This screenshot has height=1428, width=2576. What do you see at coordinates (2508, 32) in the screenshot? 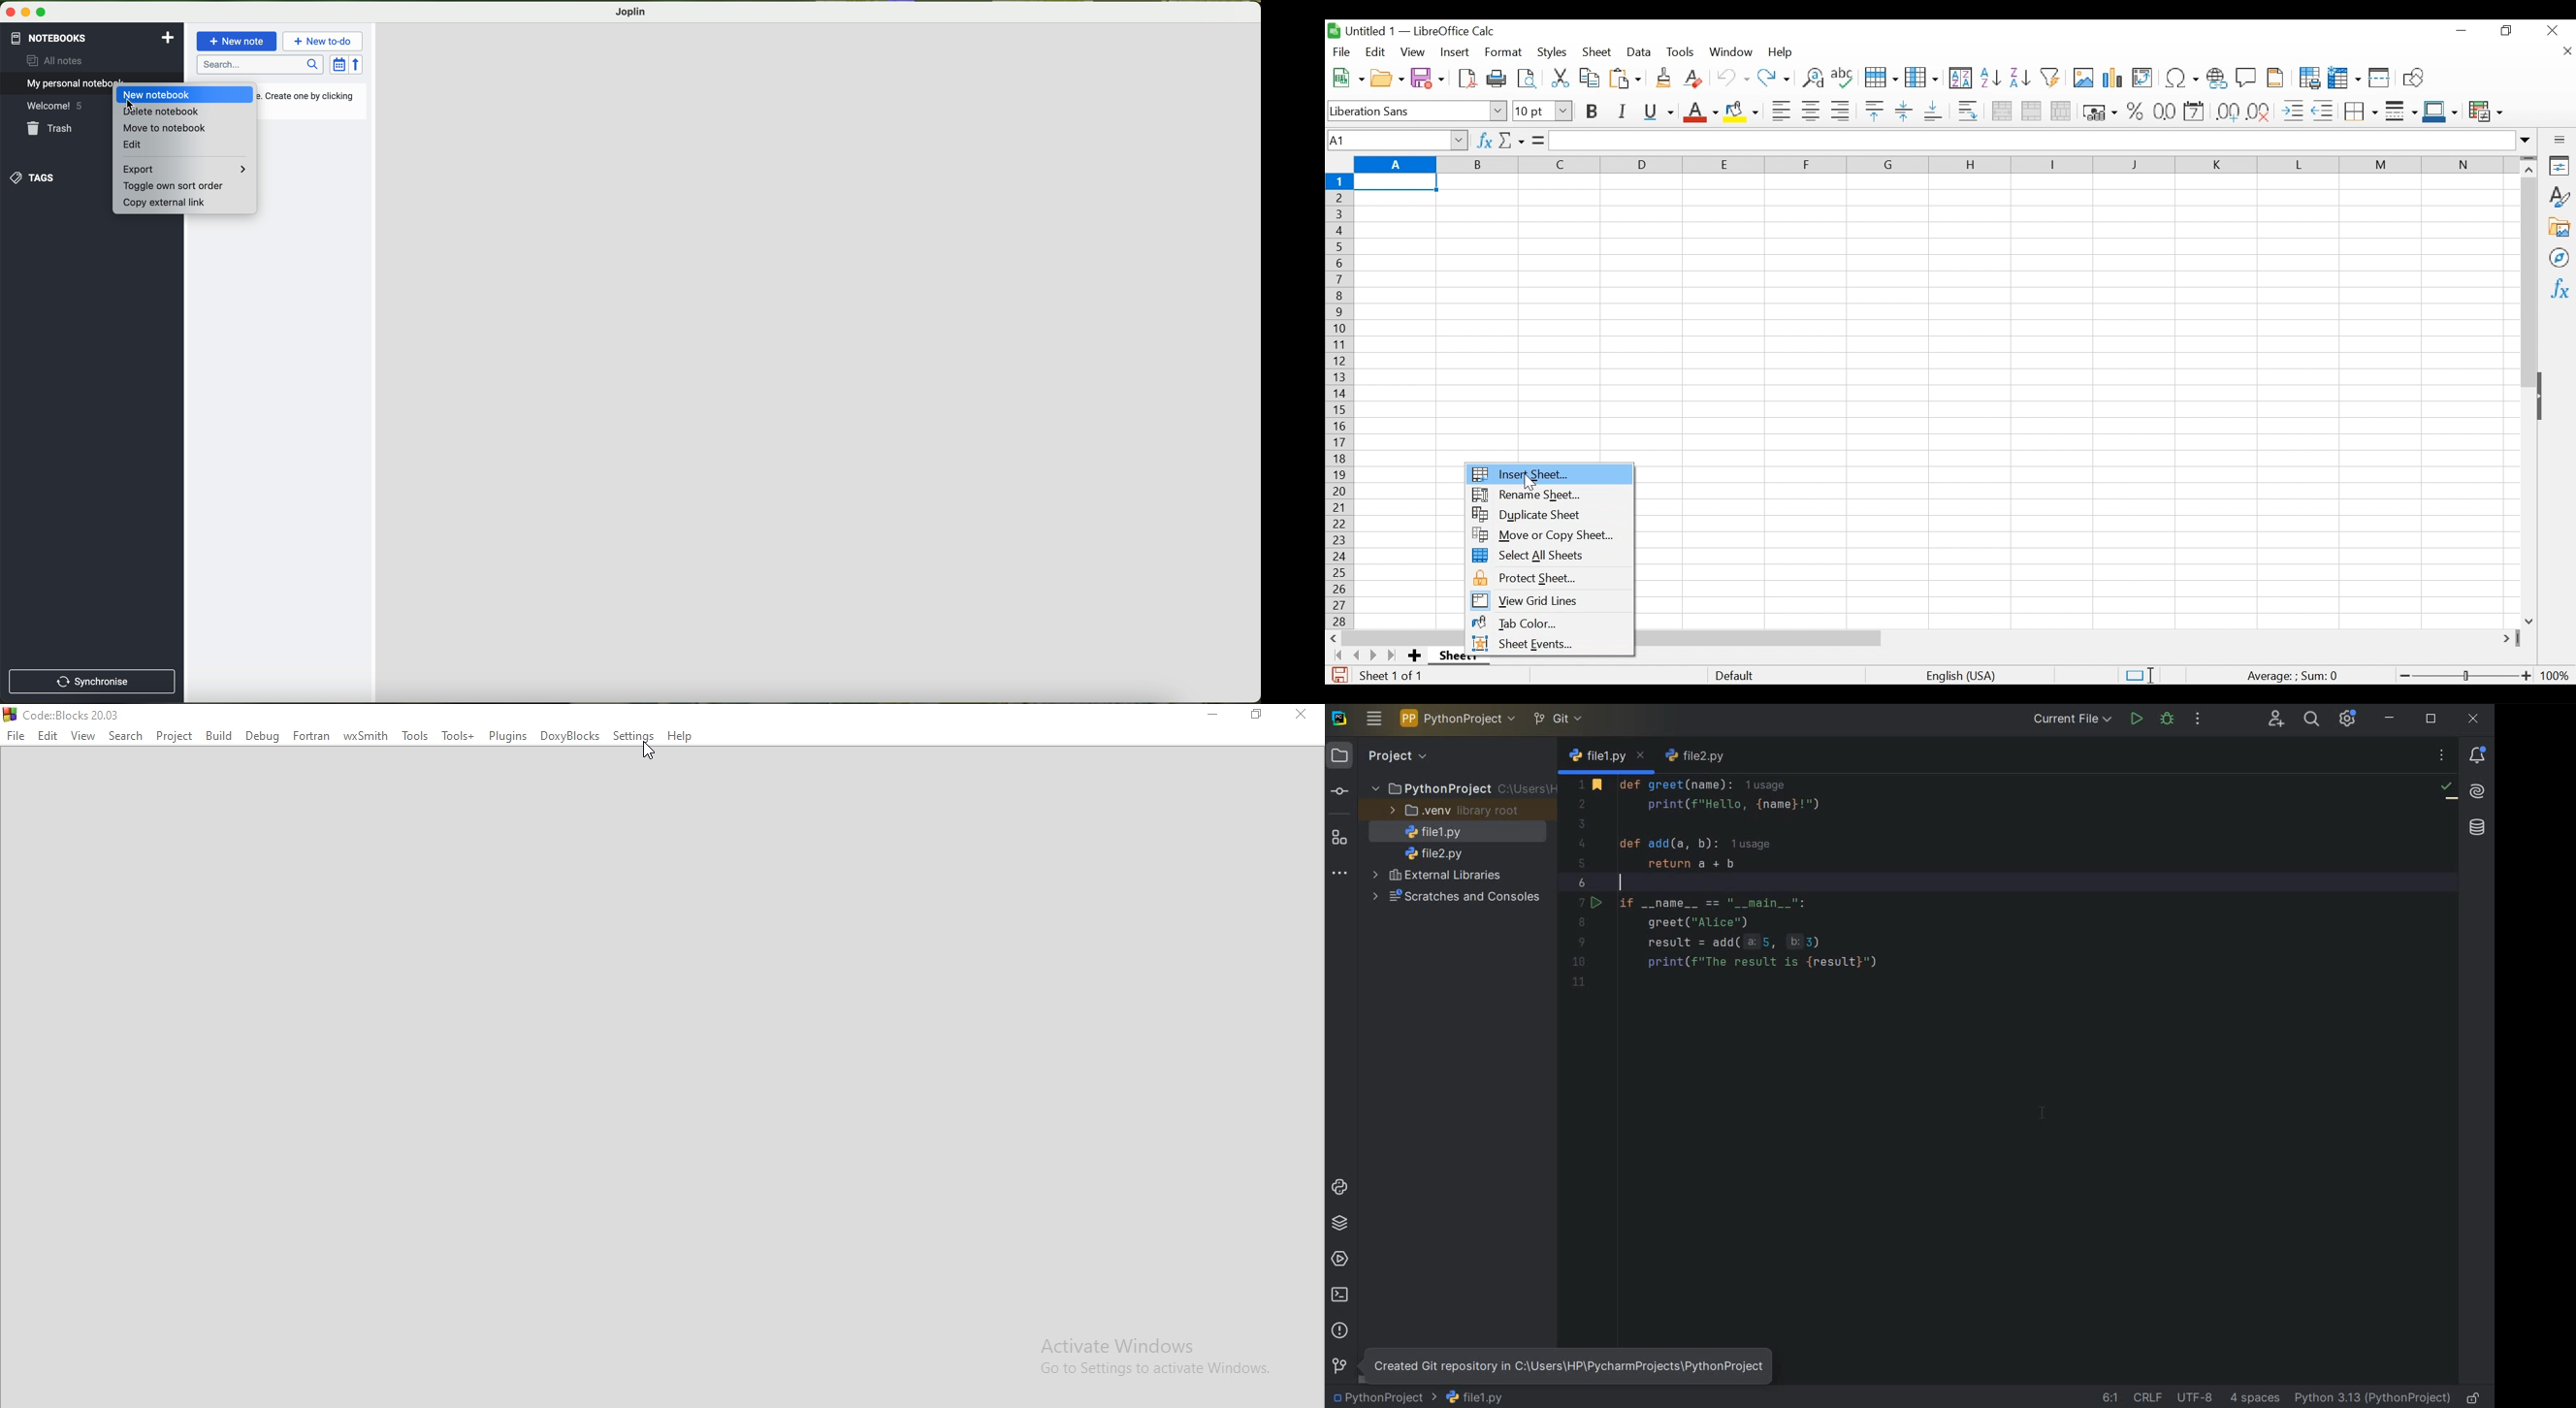
I see `Restore` at bounding box center [2508, 32].